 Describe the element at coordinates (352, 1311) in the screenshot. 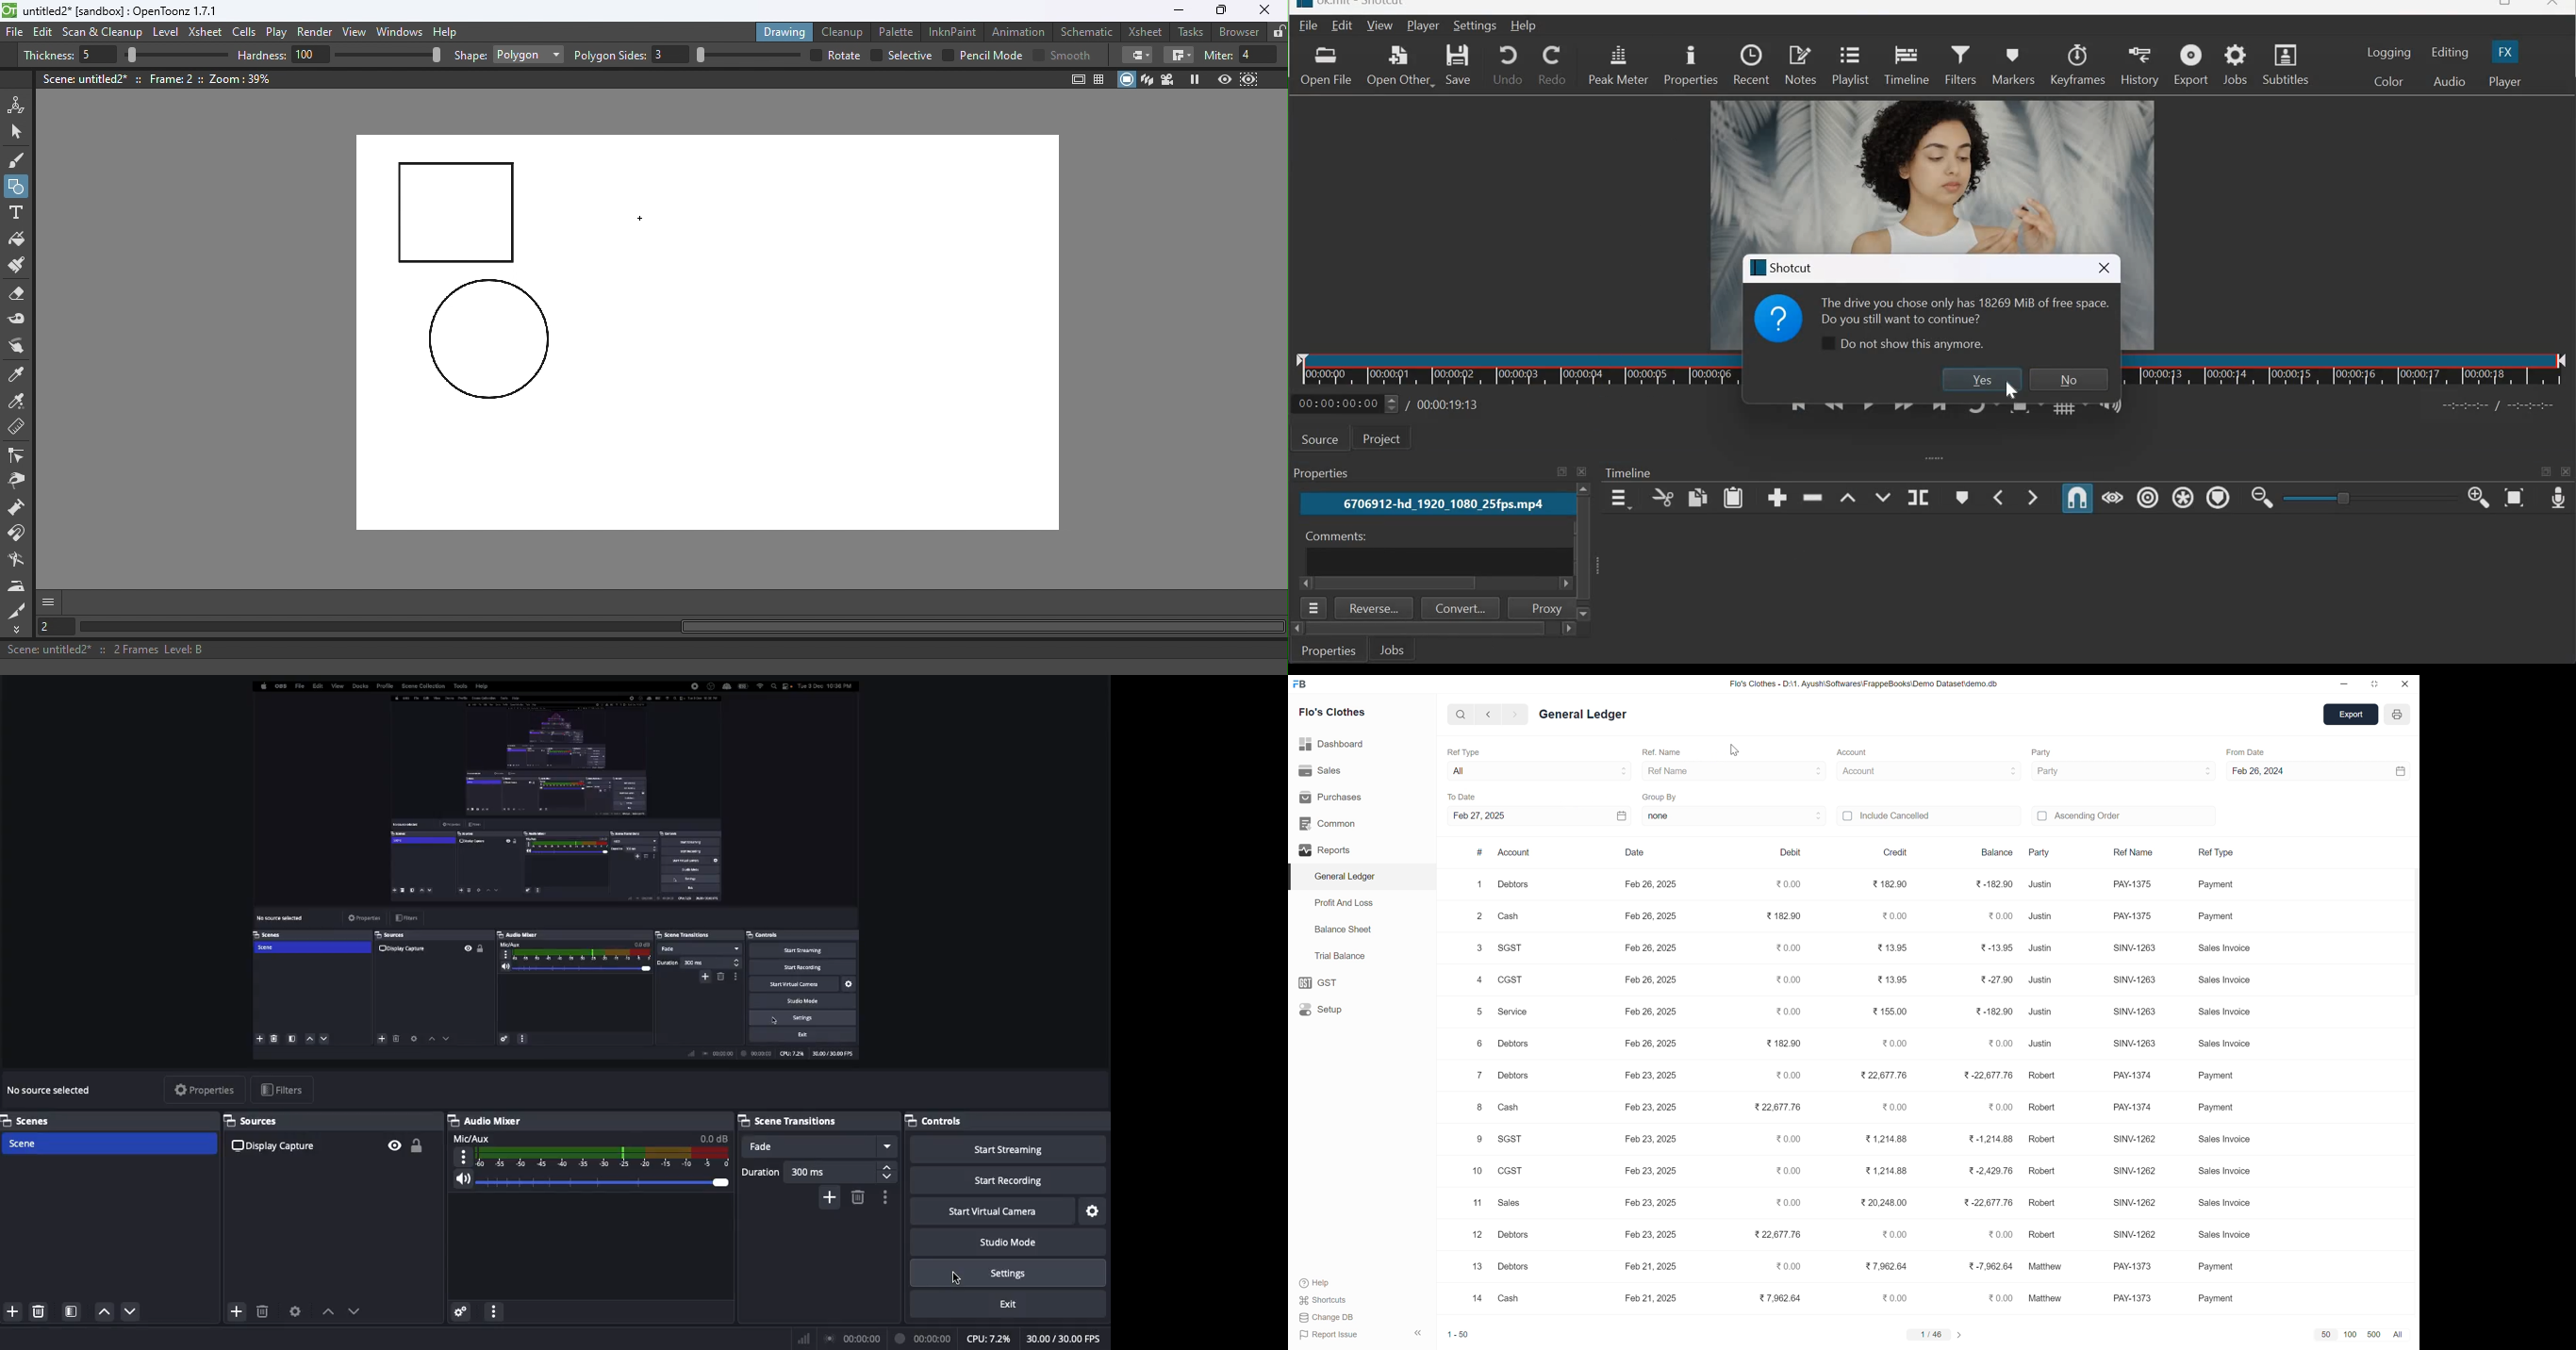

I see `Move down` at that location.